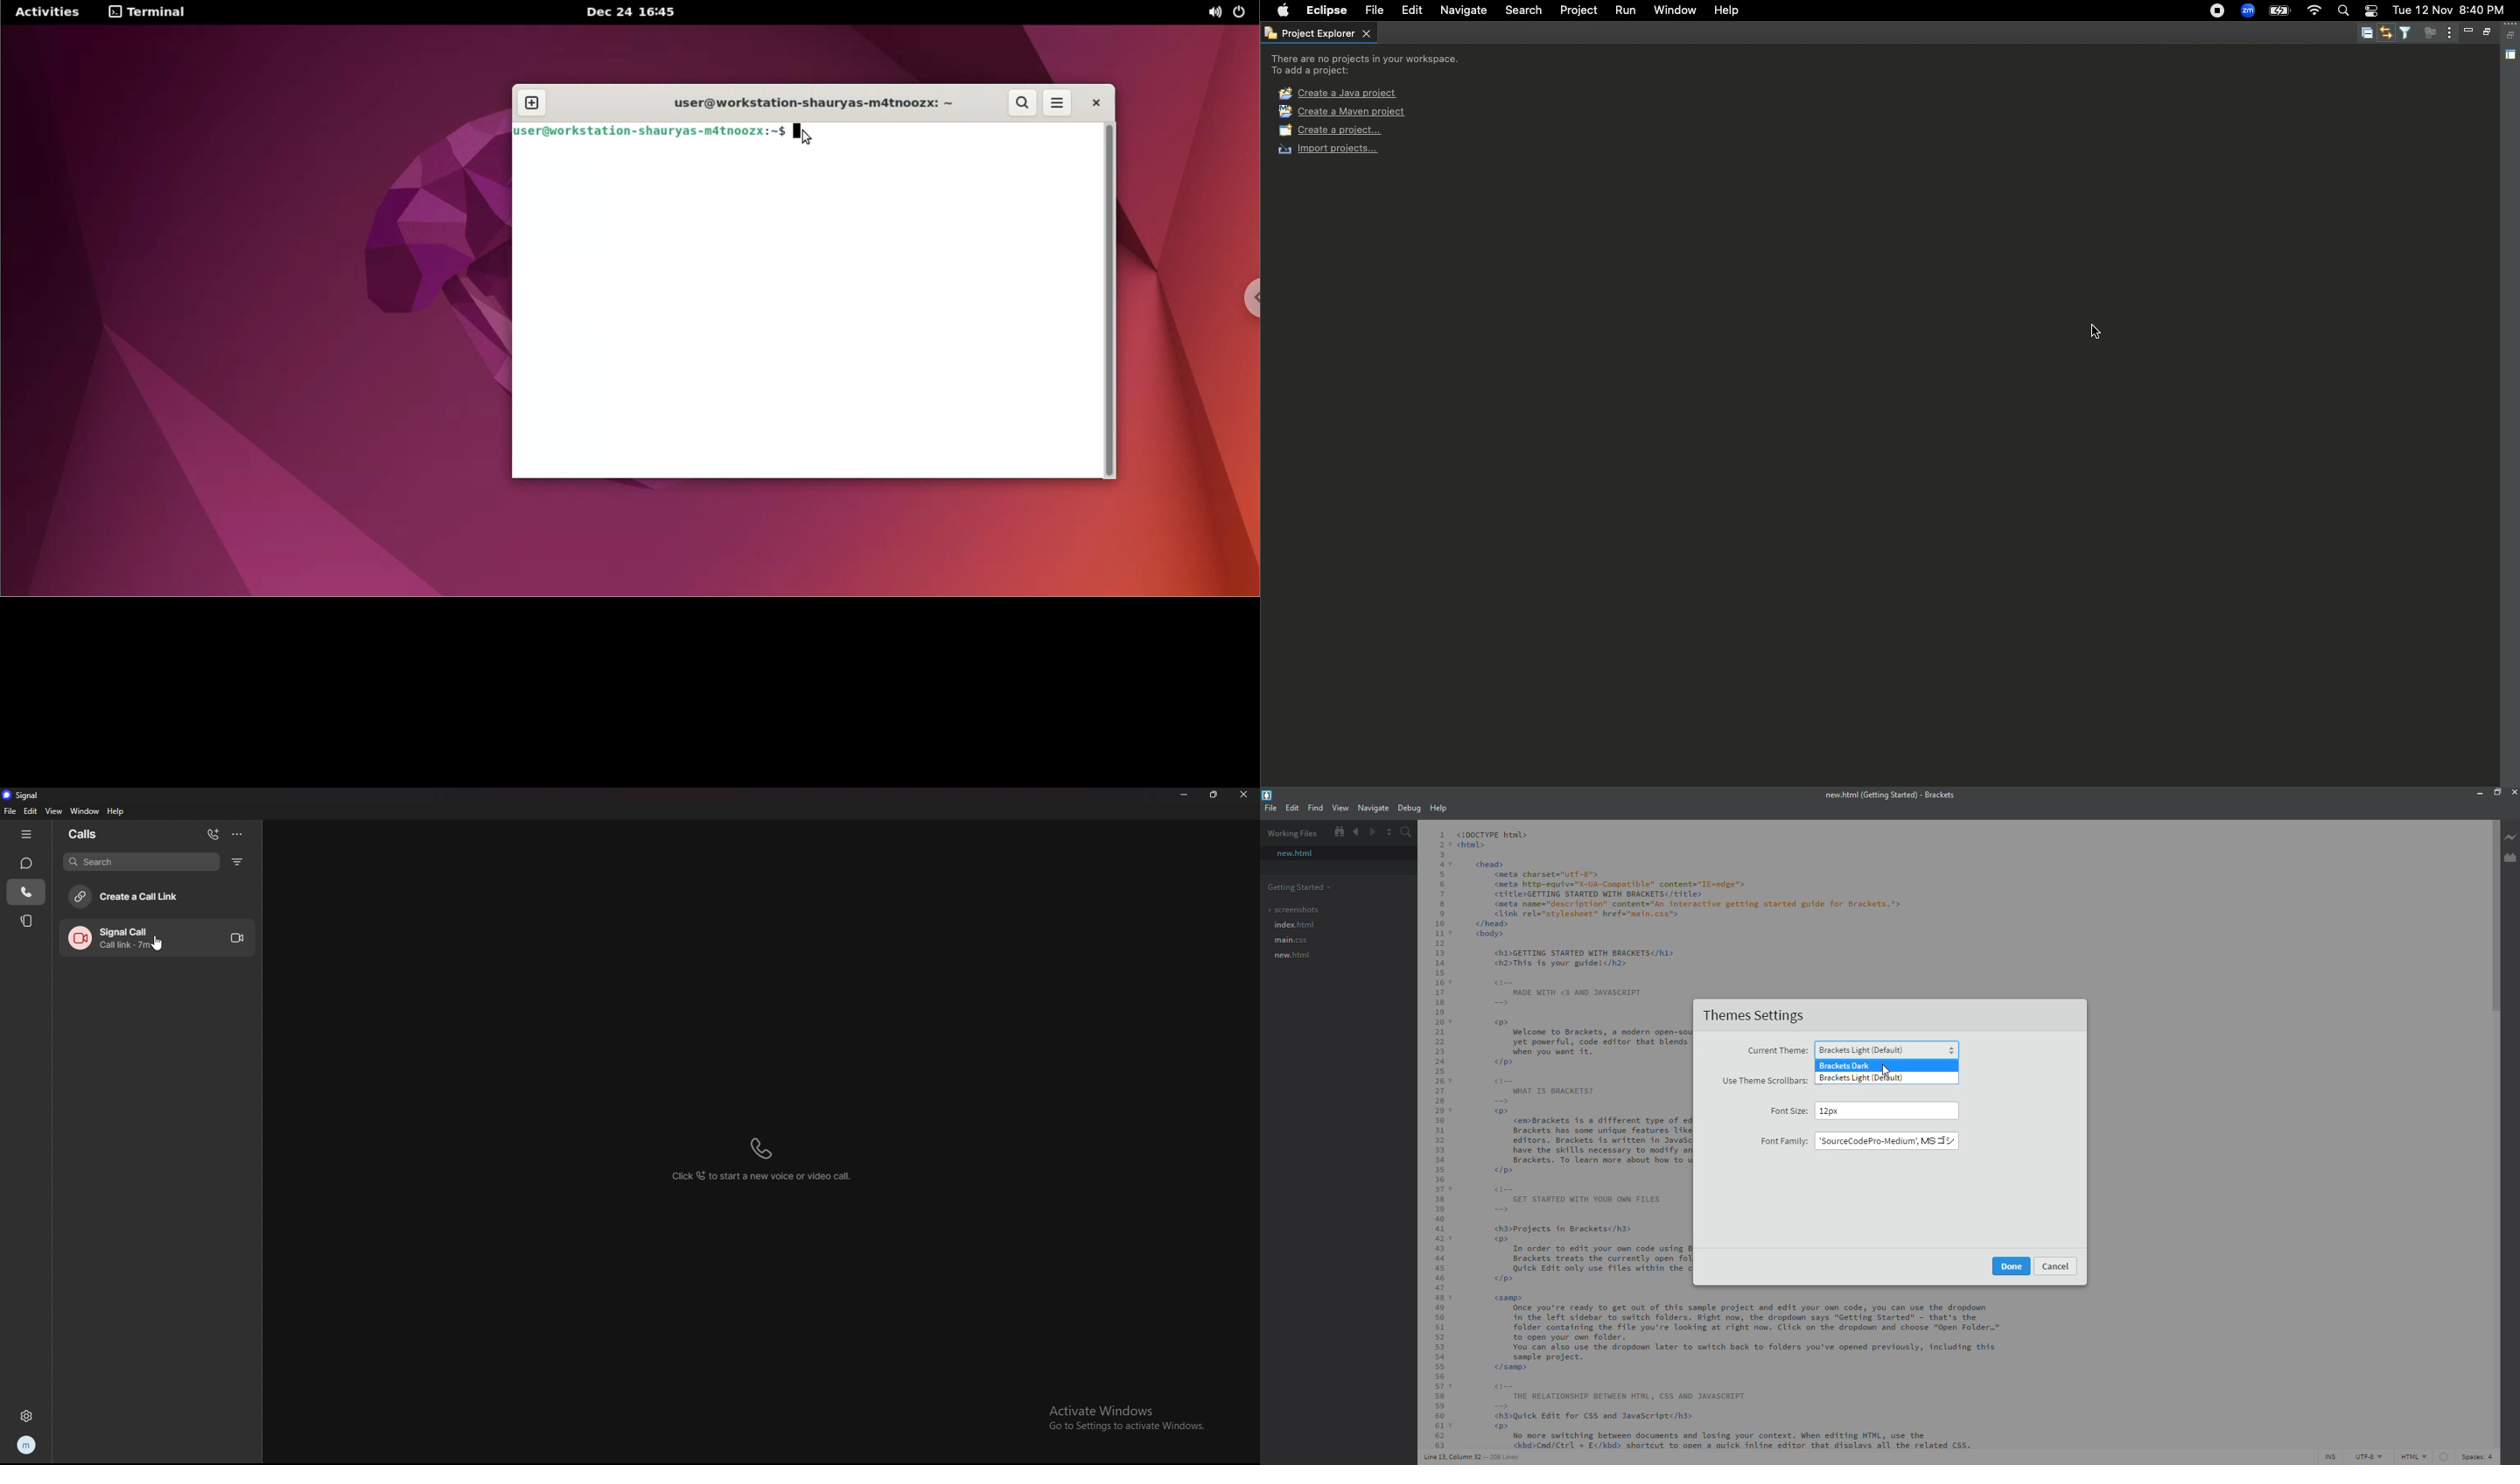  Describe the element at coordinates (1845, 1065) in the screenshot. I see `dark` at that location.